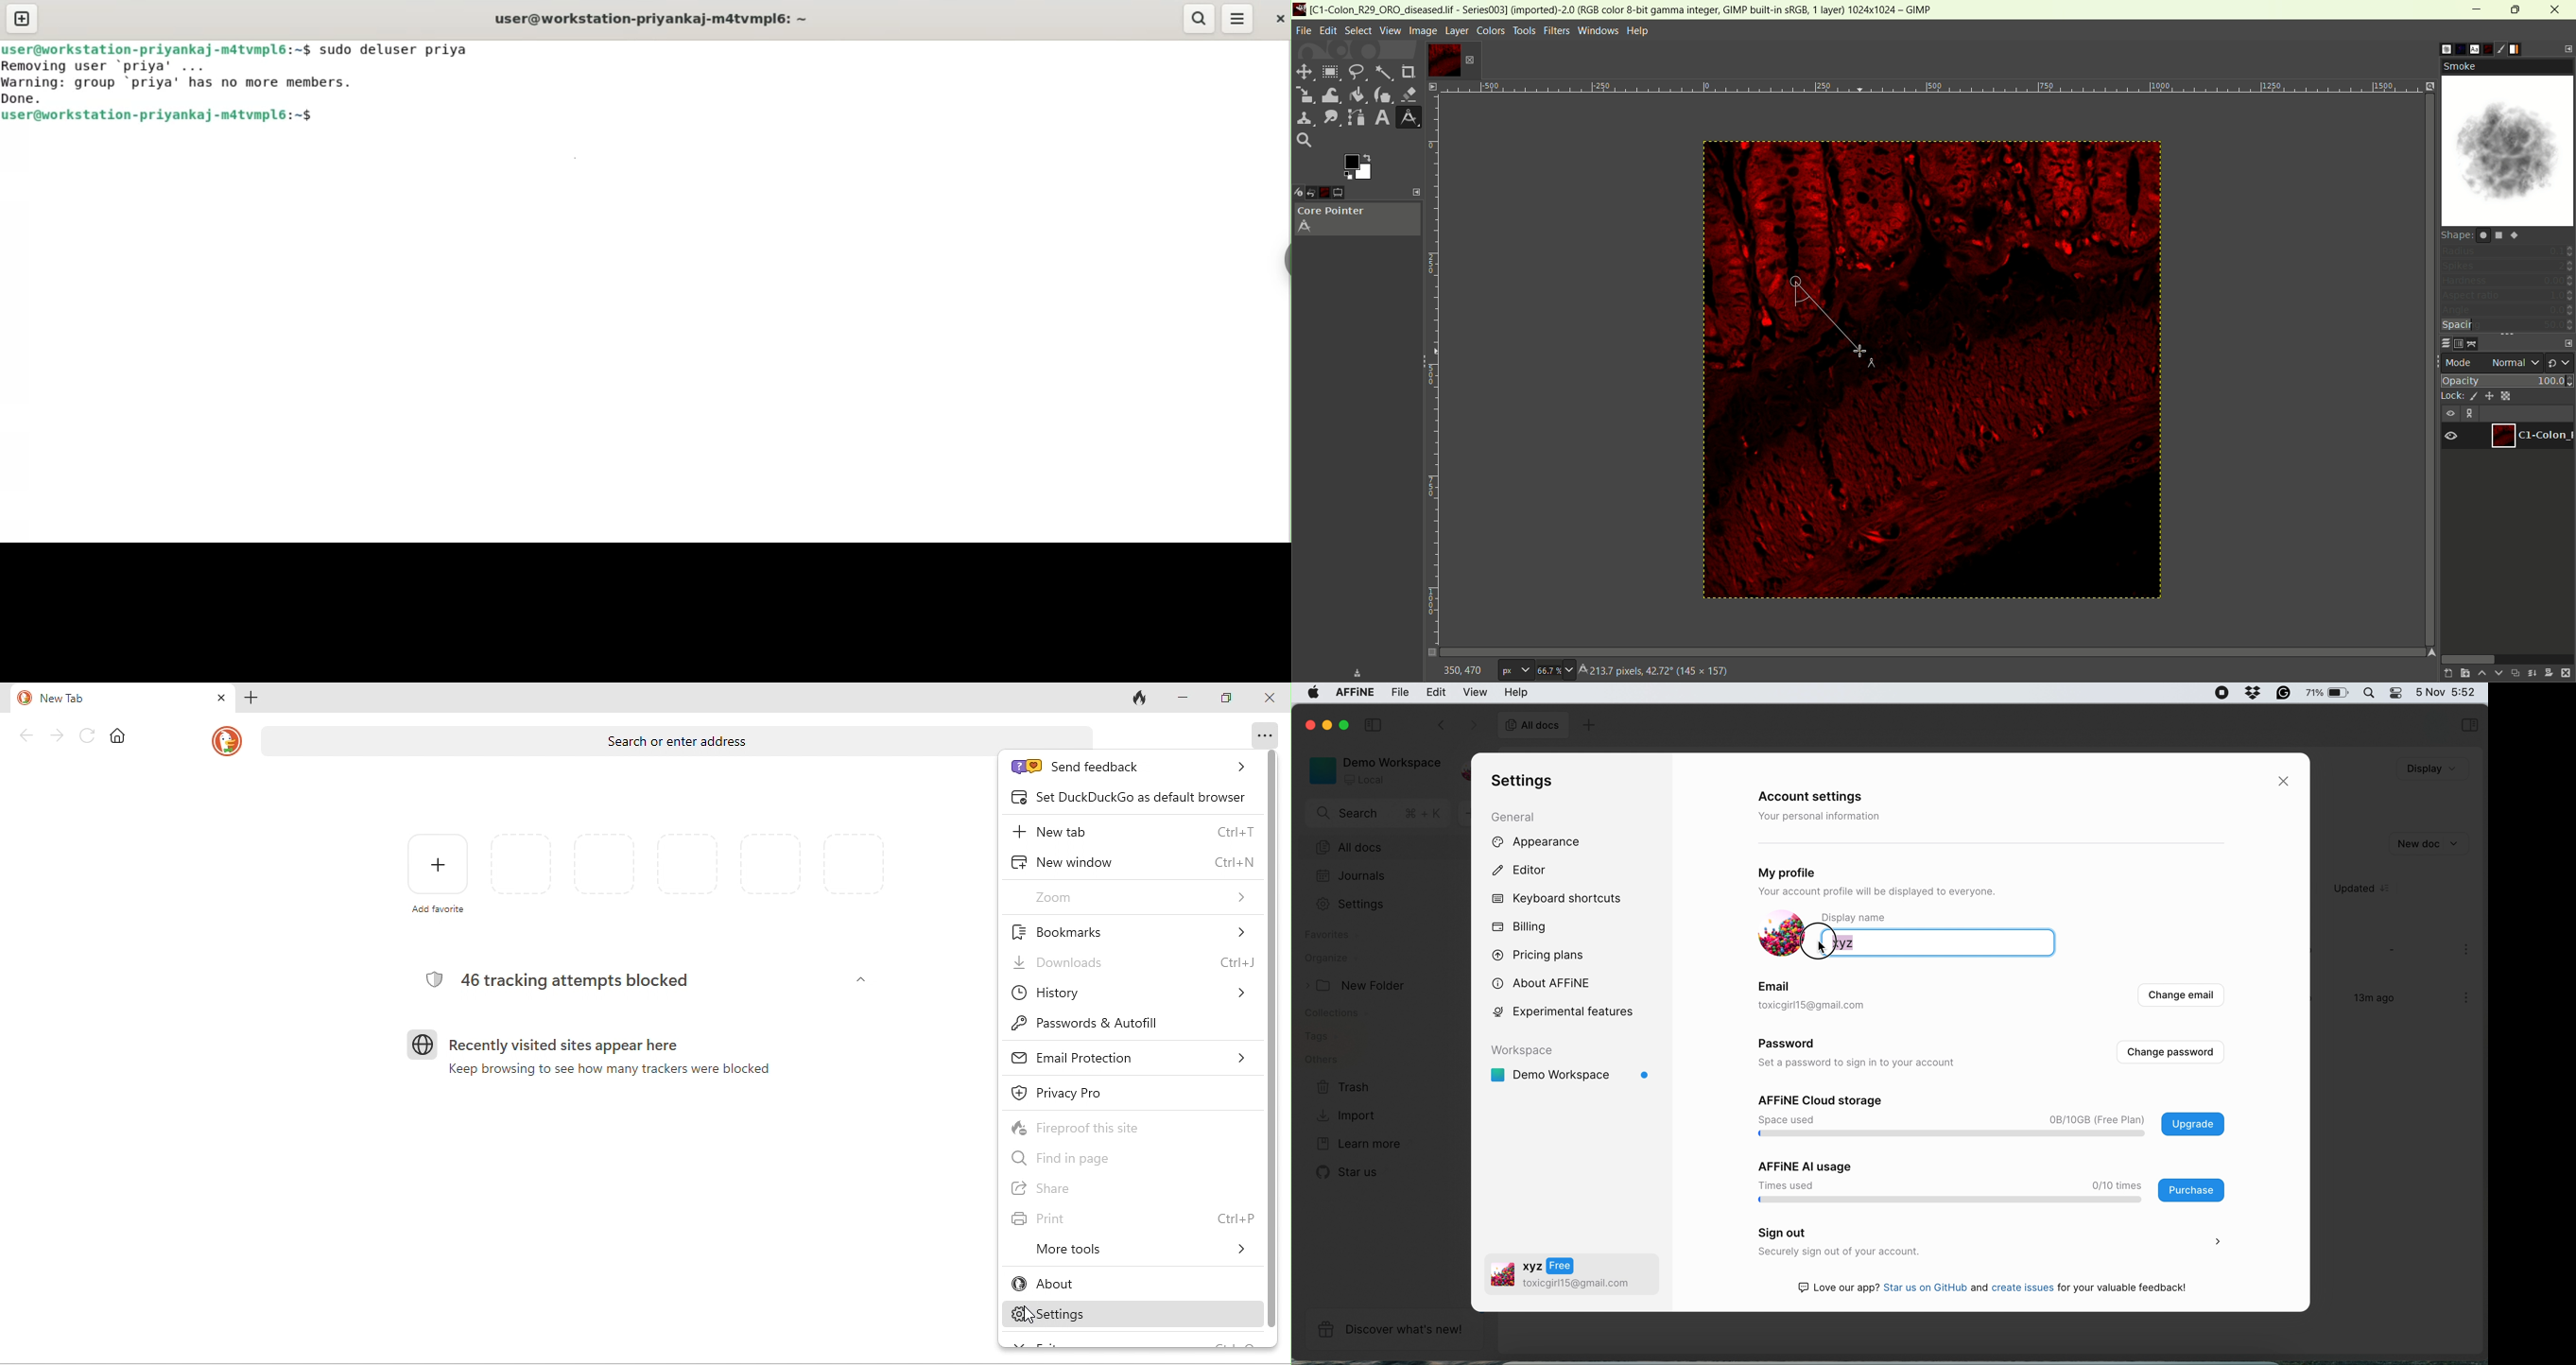 Image resolution: width=2576 pixels, height=1372 pixels. I want to click on cursor movement, so click(1027, 1317).